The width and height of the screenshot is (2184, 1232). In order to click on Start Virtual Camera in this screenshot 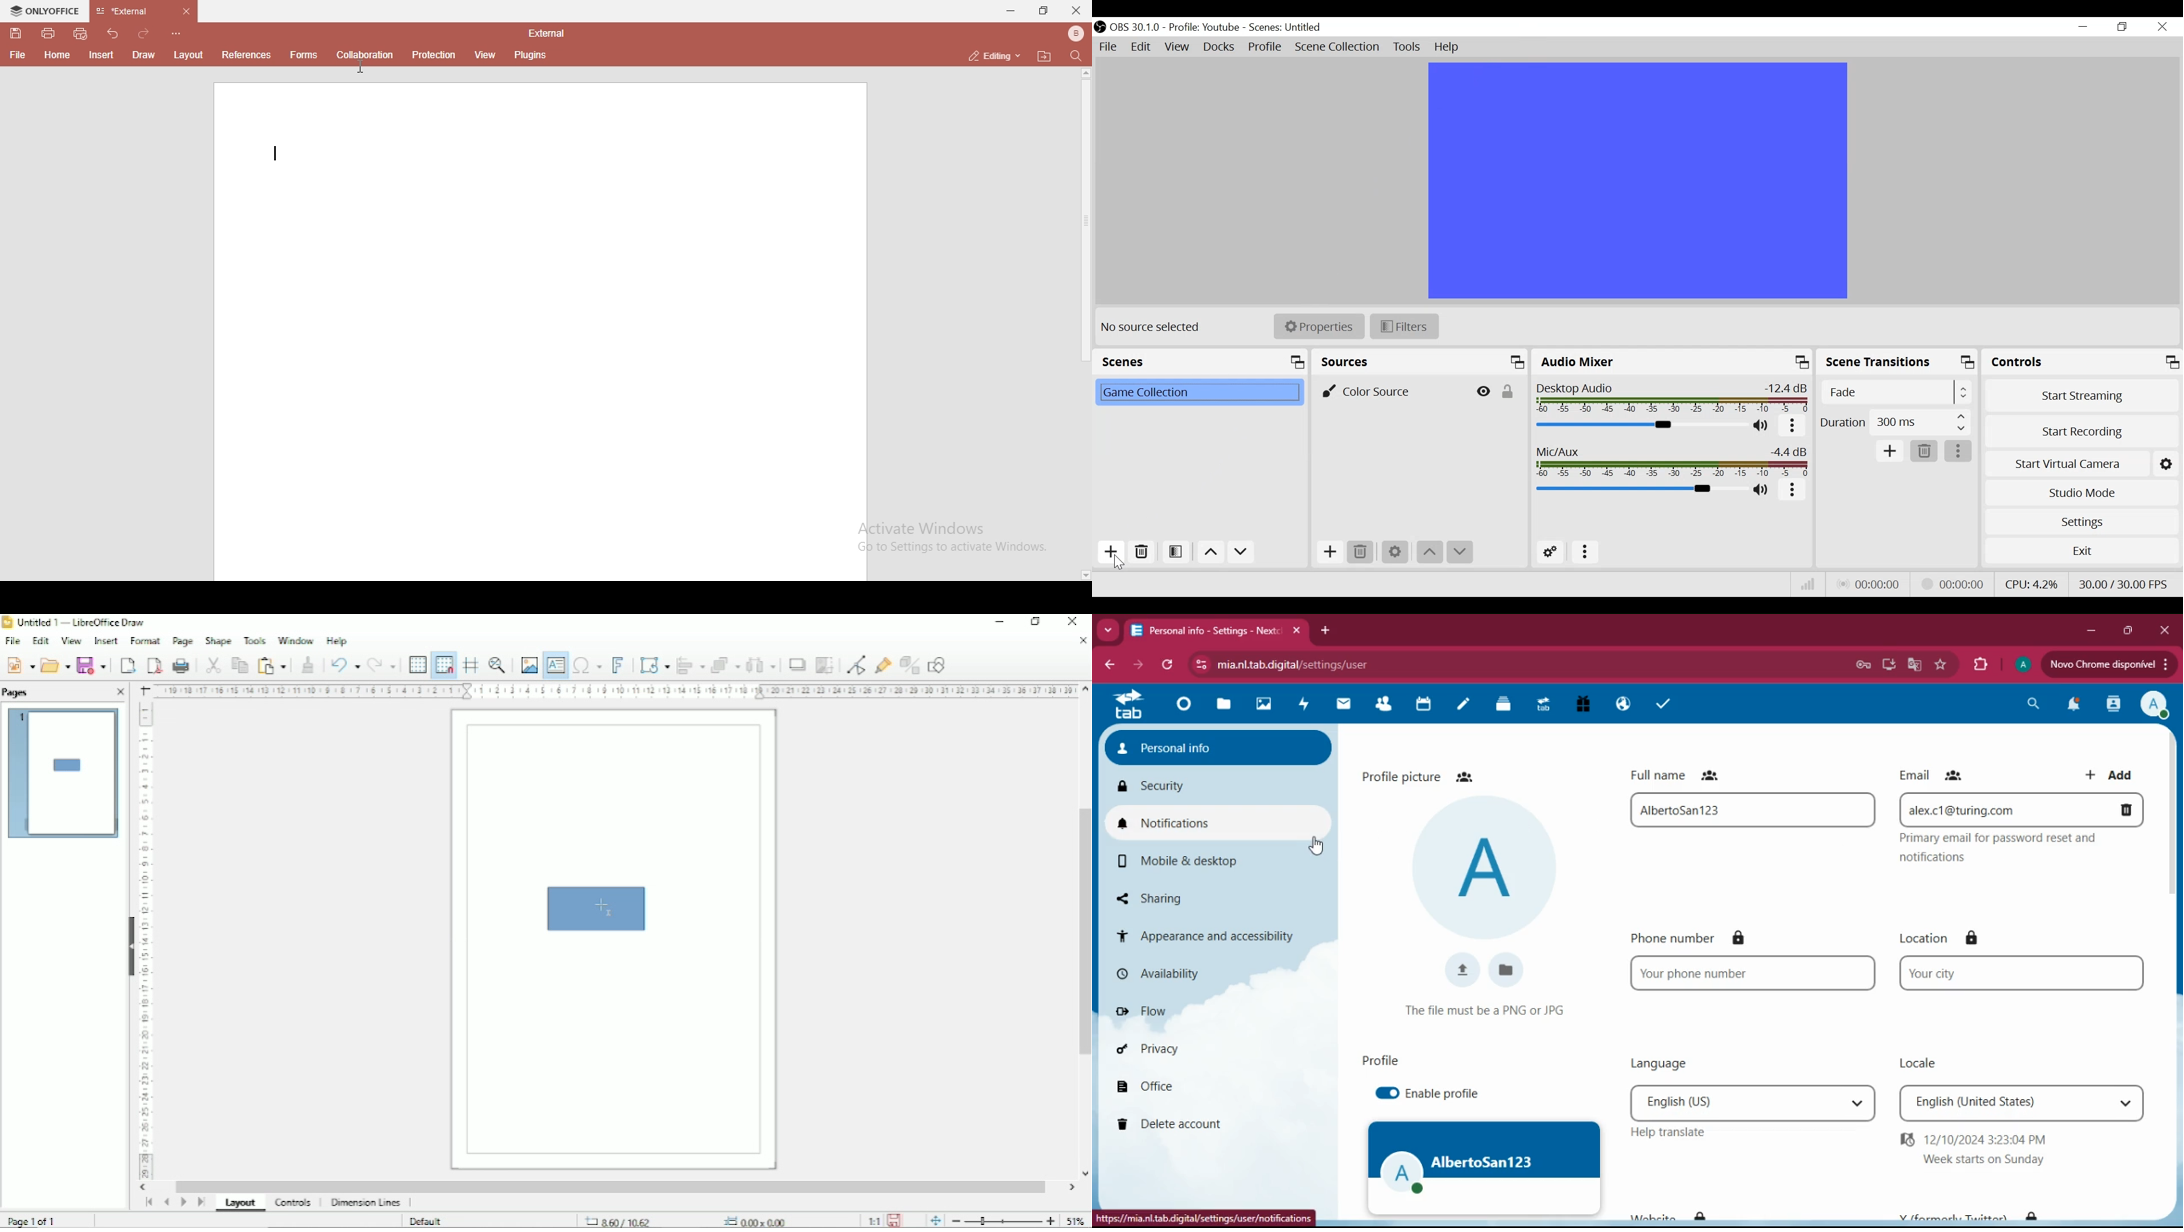, I will do `click(2067, 462)`.